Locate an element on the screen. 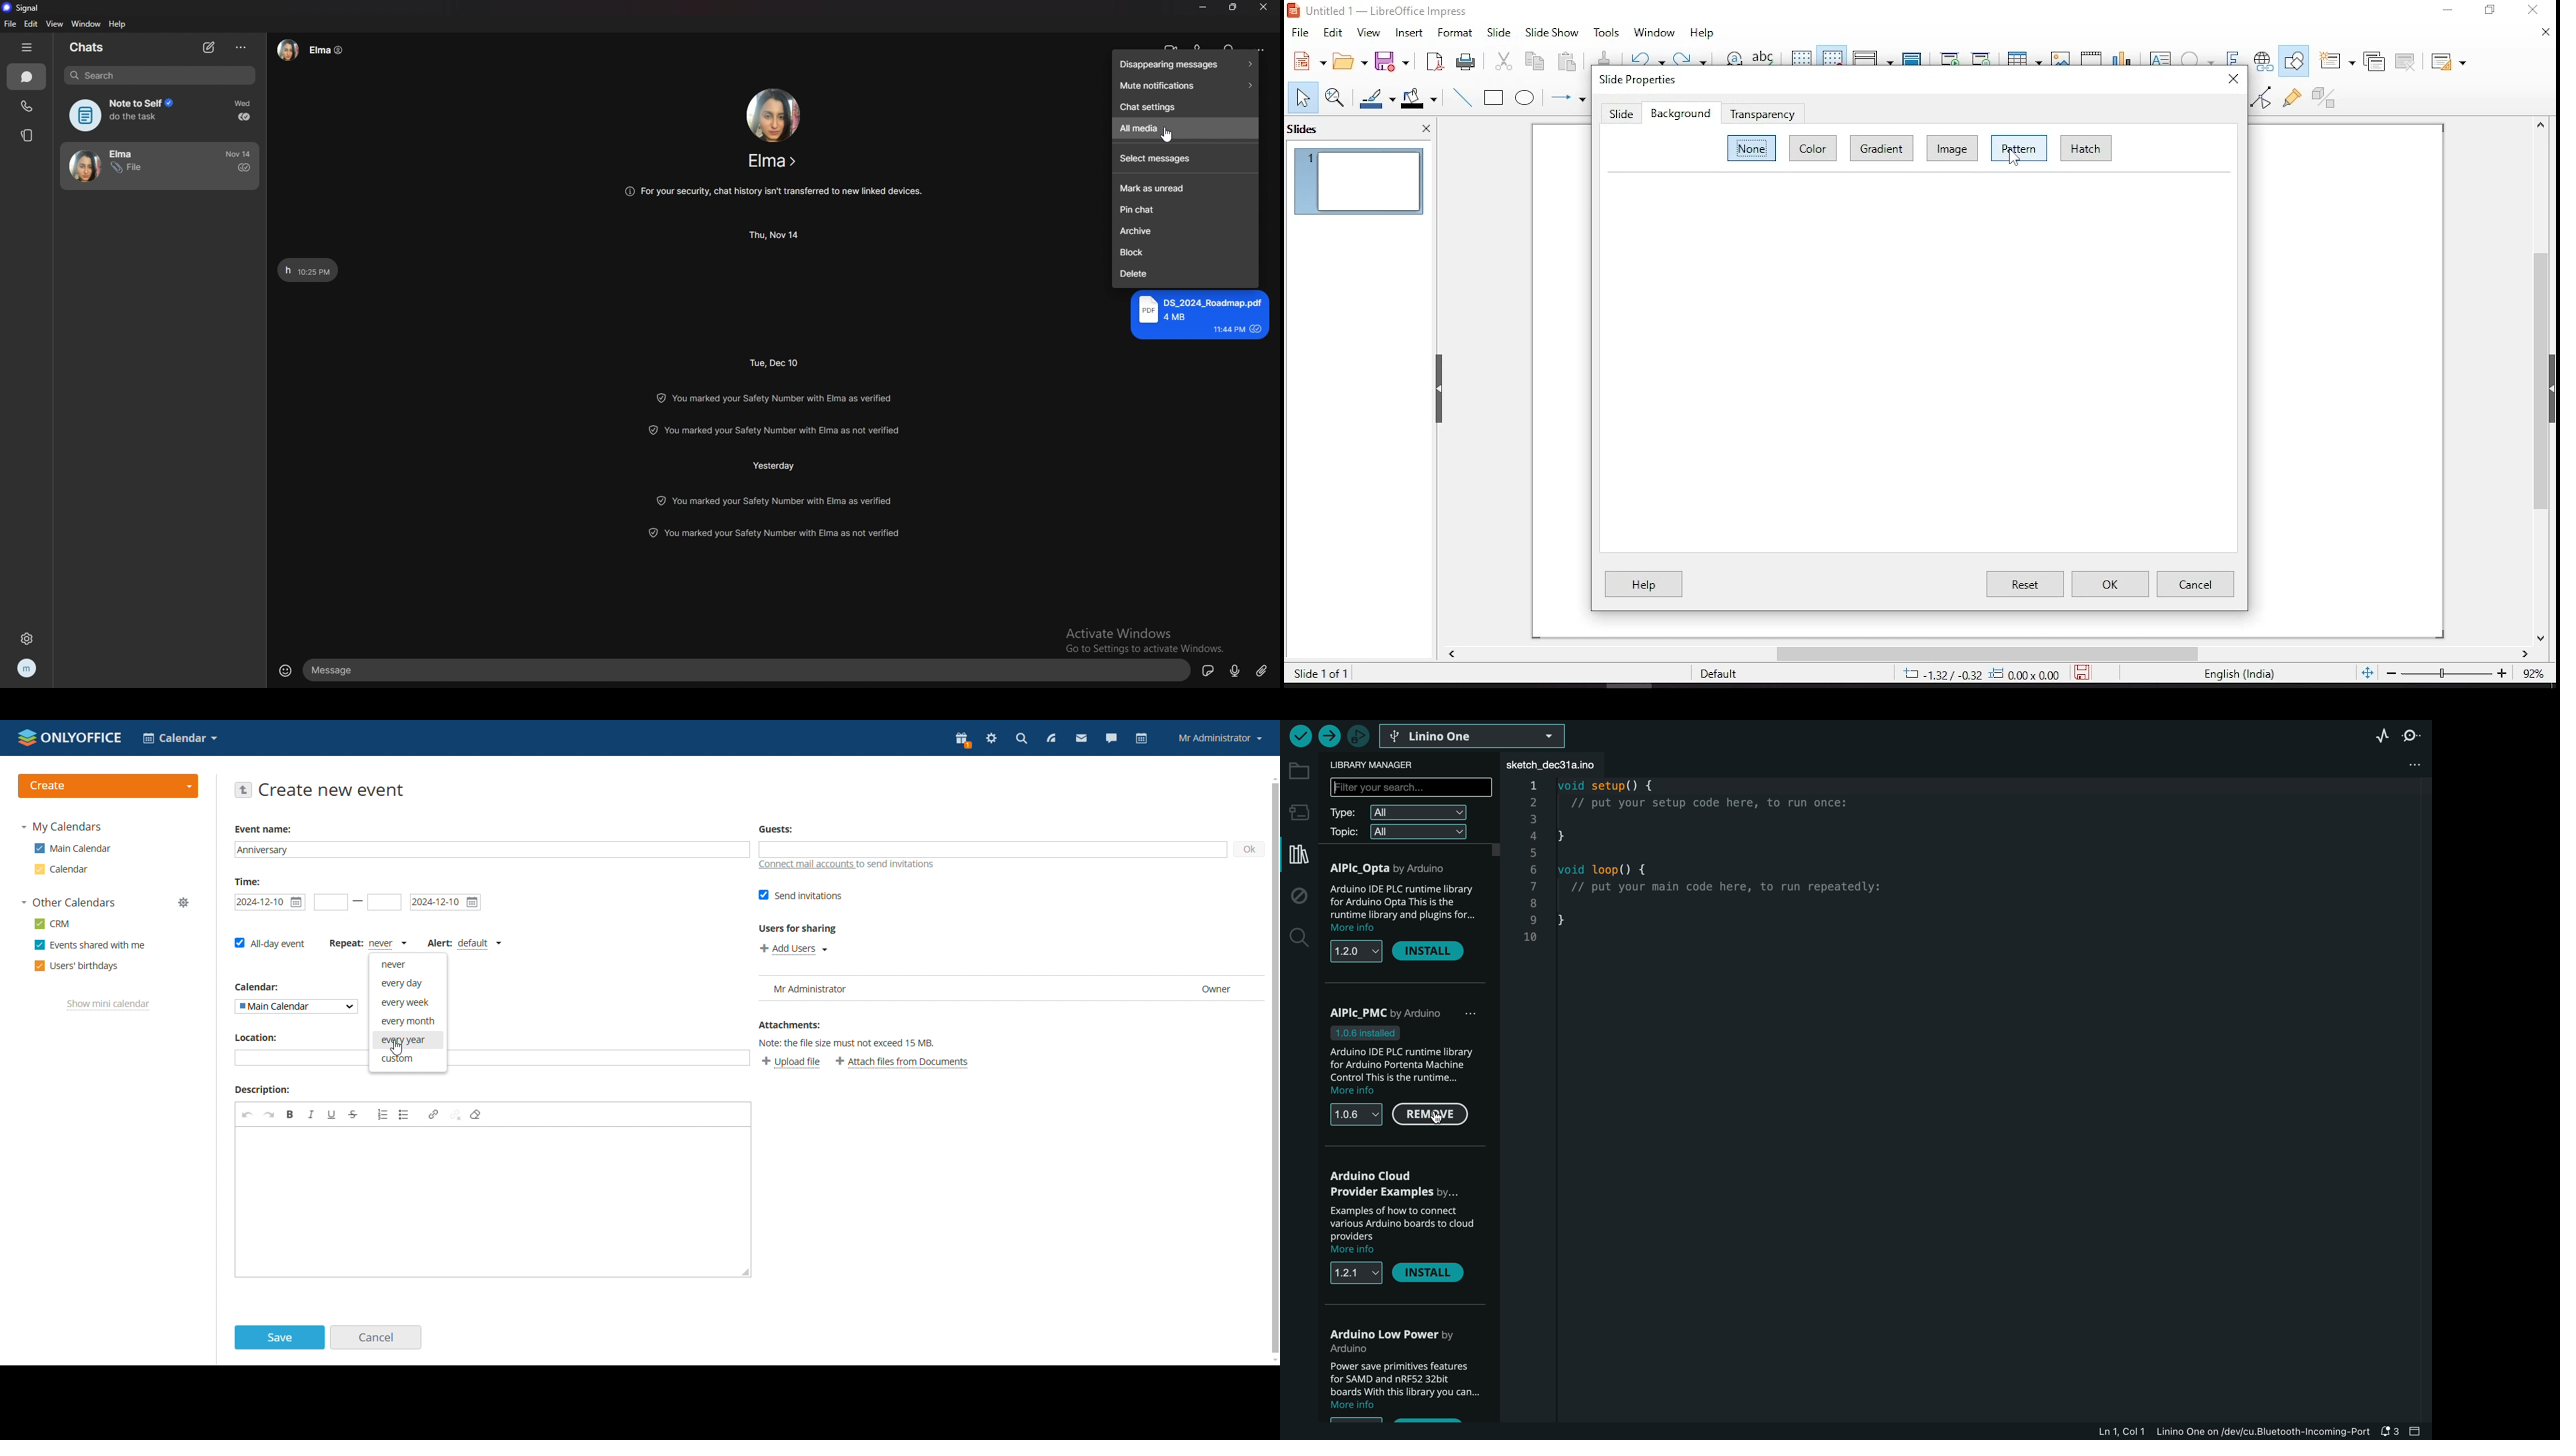 Image resolution: width=2576 pixels, height=1456 pixels. settings is located at coordinates (27, 637).